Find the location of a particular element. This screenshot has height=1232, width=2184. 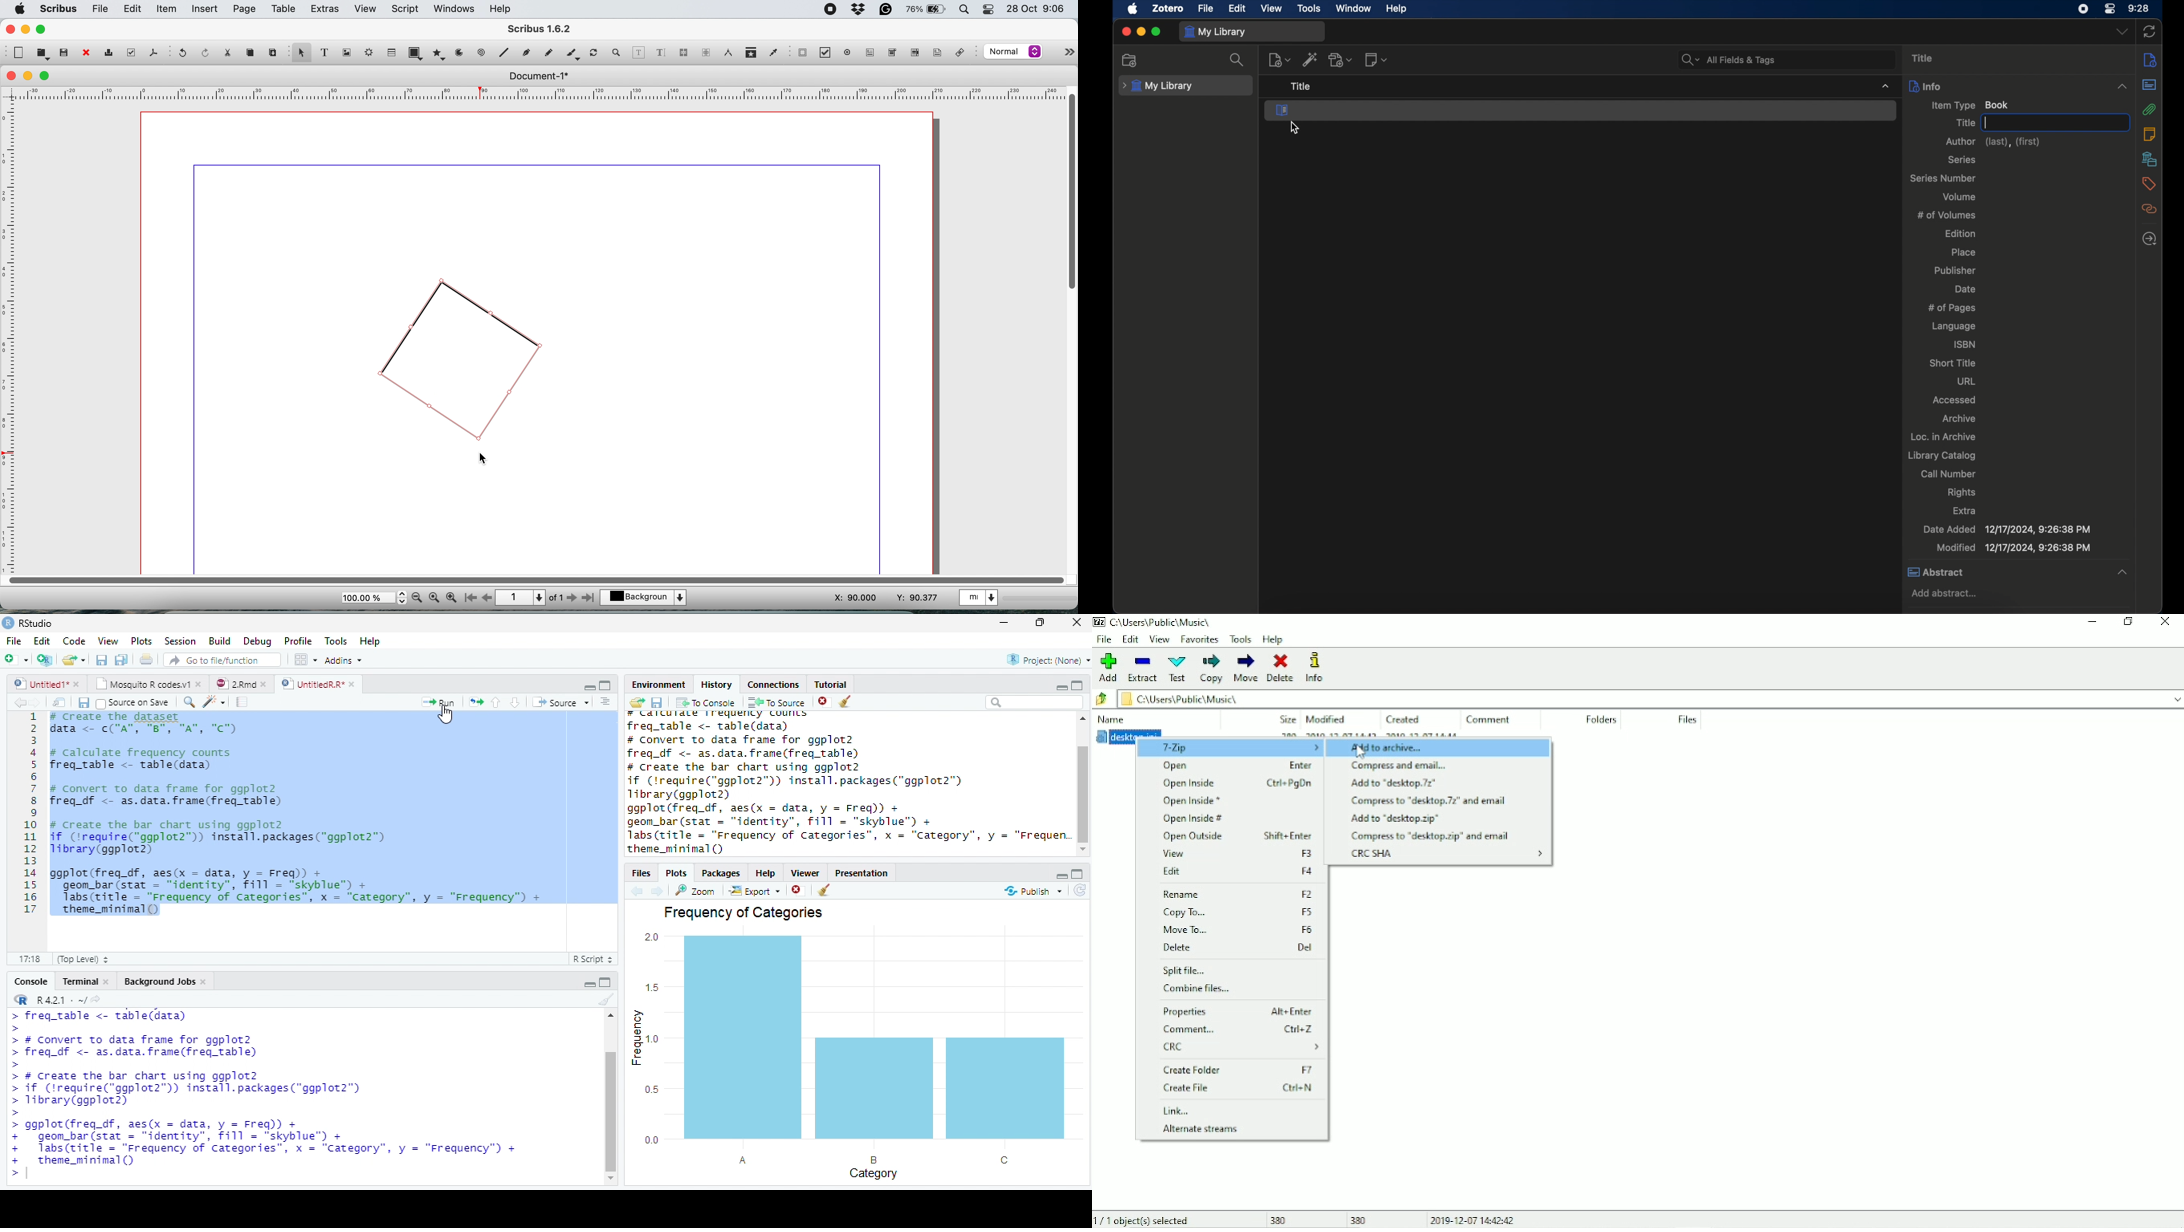

Plots is located at coordinates (676, 873).